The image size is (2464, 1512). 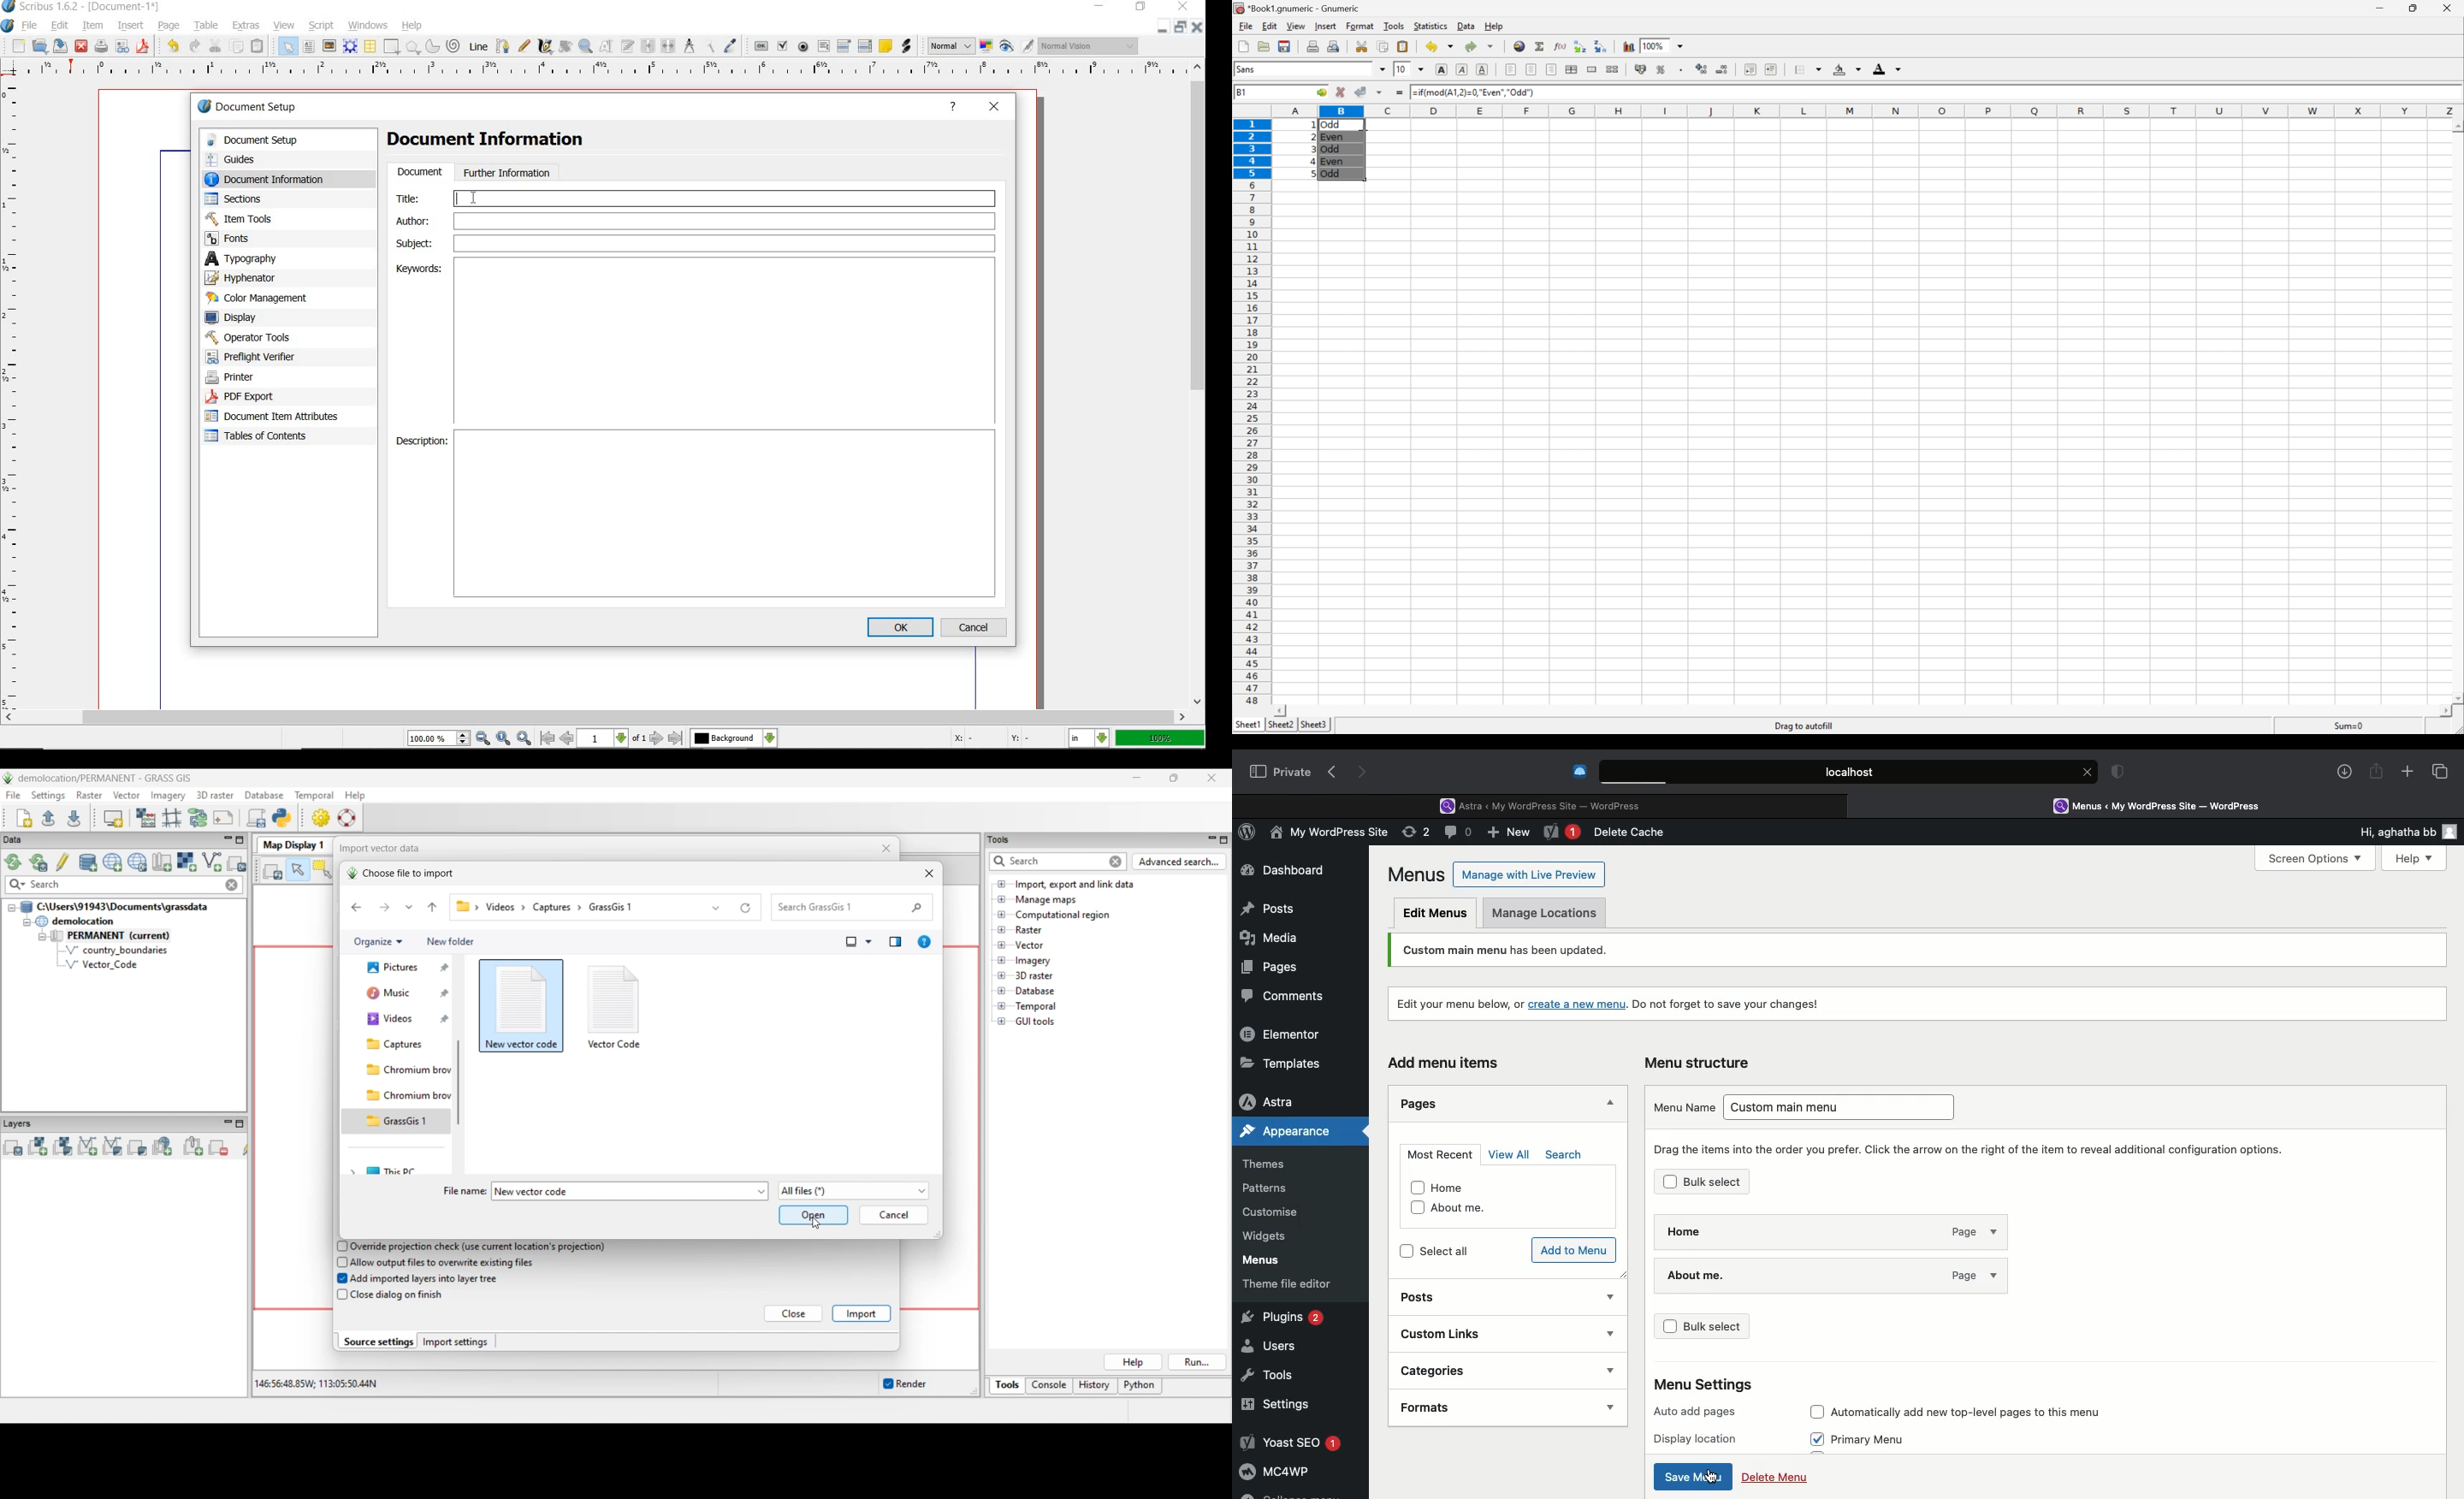 What do you see at coordinates (609, 72) in the screenshot?
I see `ruler` at bounding box center [609, 72].